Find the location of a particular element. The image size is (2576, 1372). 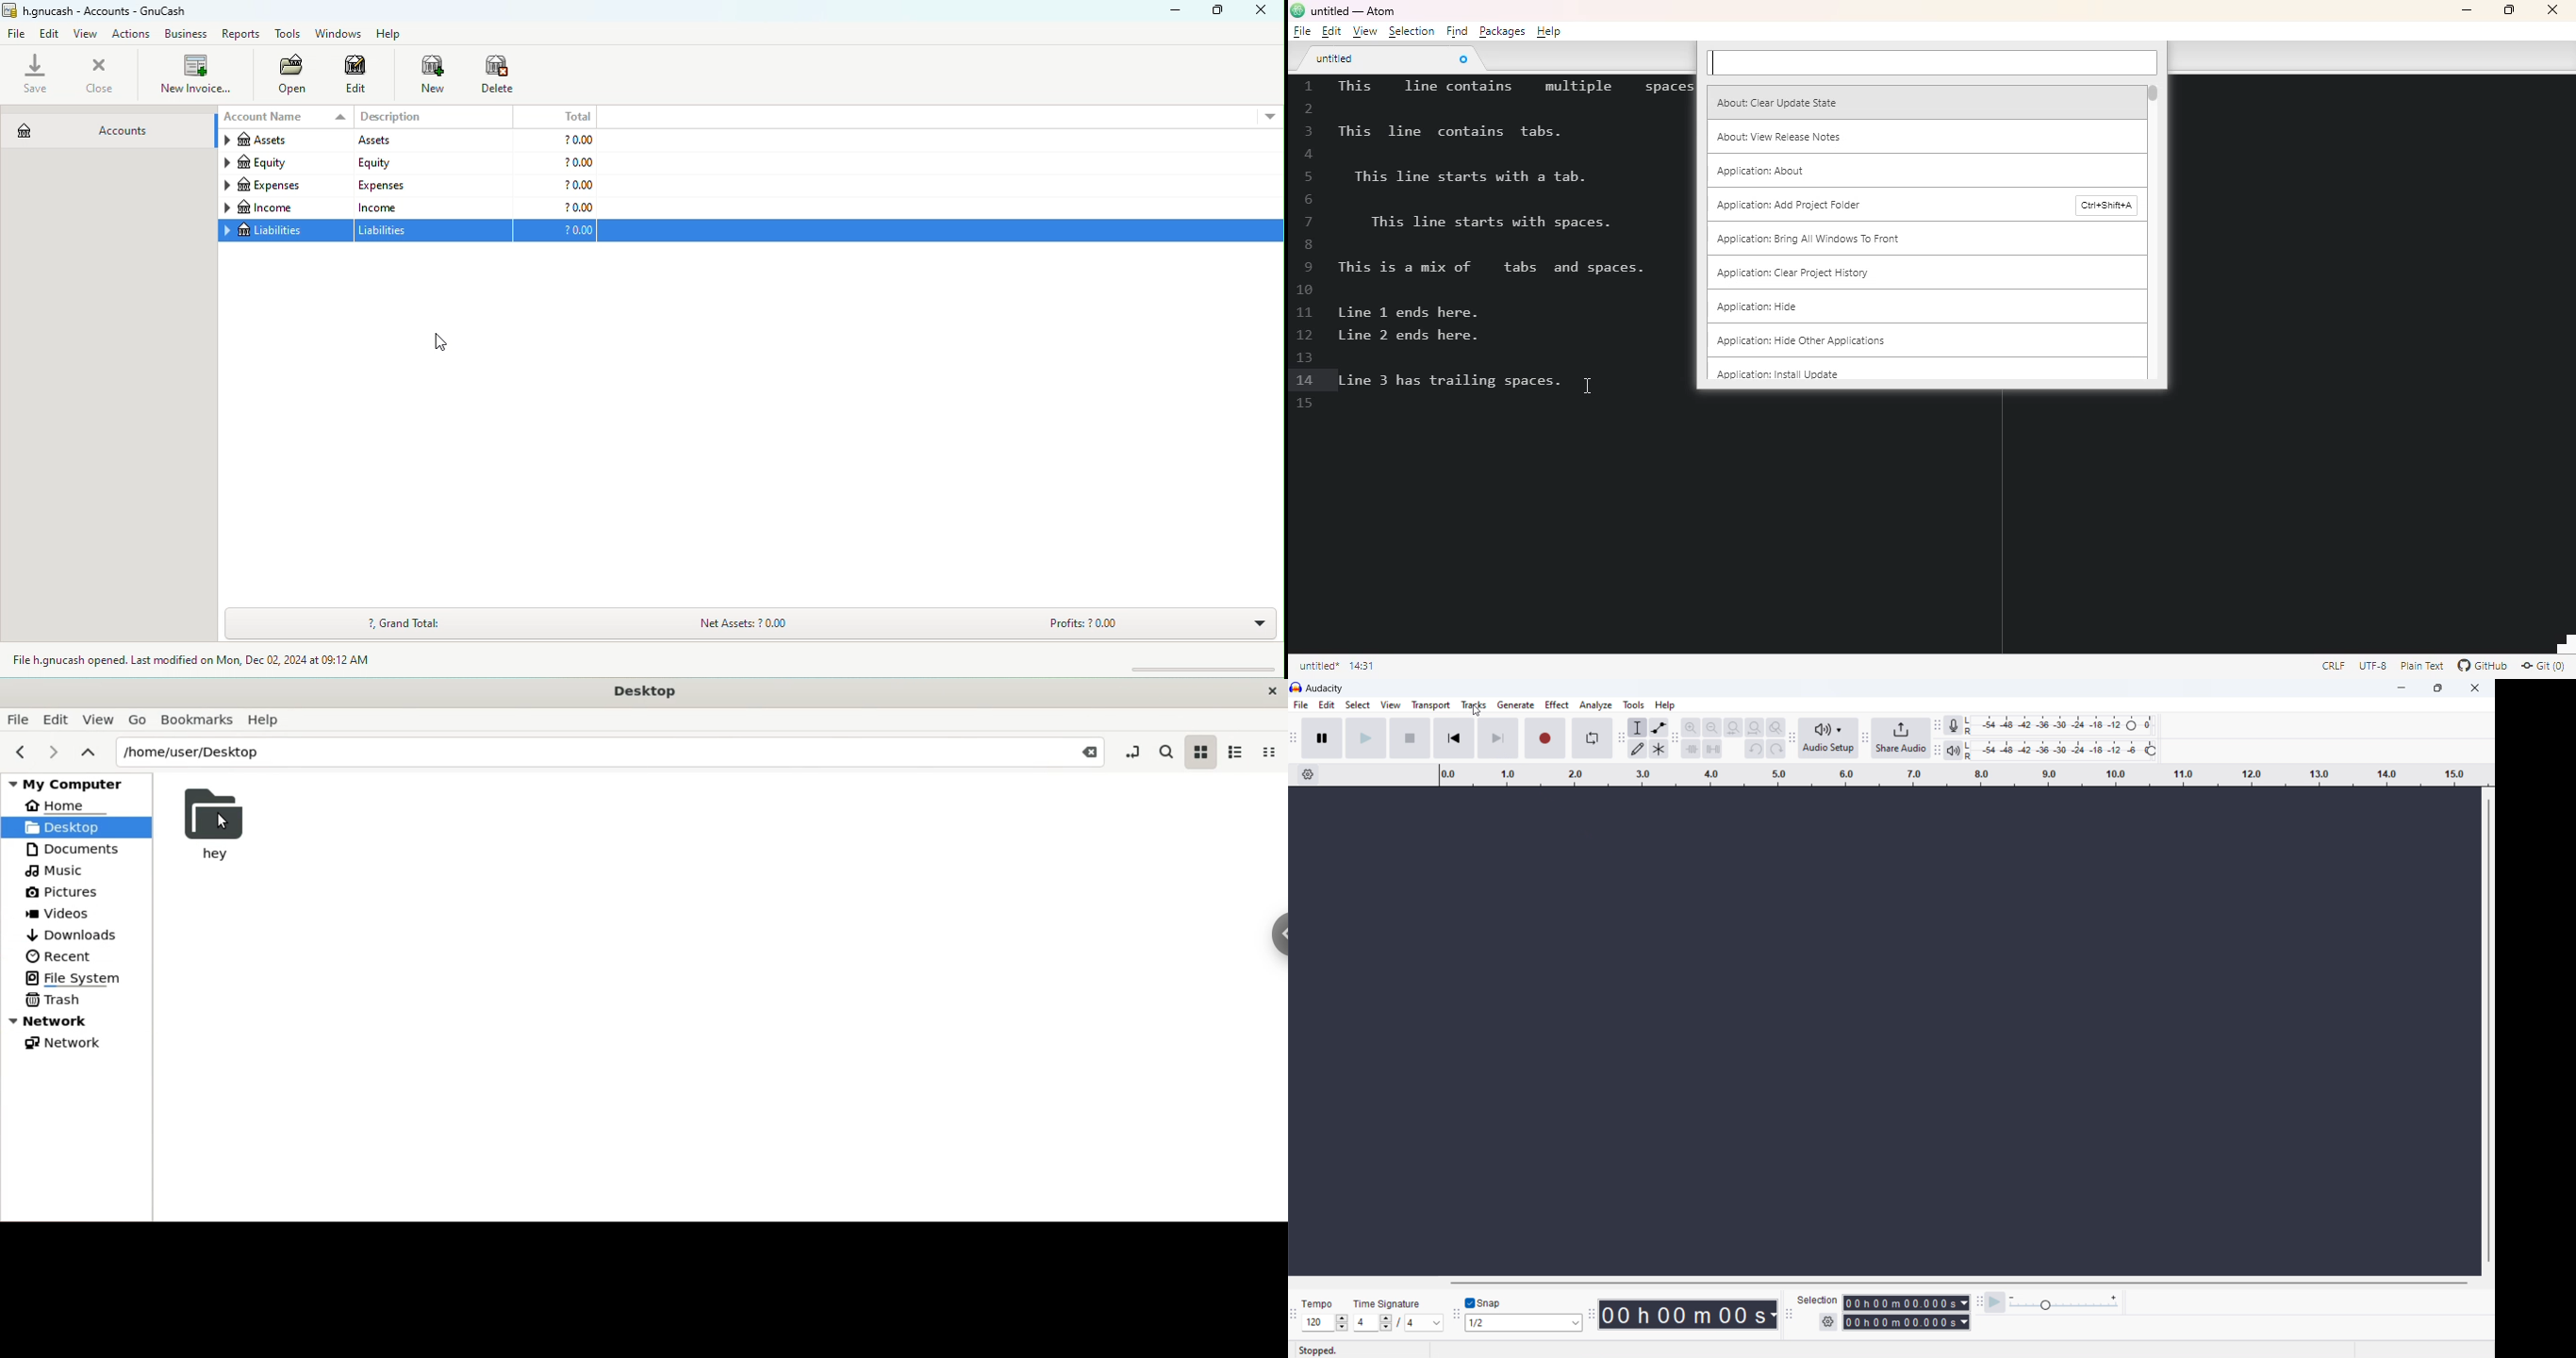

windows is located at coordinates (337, 34).